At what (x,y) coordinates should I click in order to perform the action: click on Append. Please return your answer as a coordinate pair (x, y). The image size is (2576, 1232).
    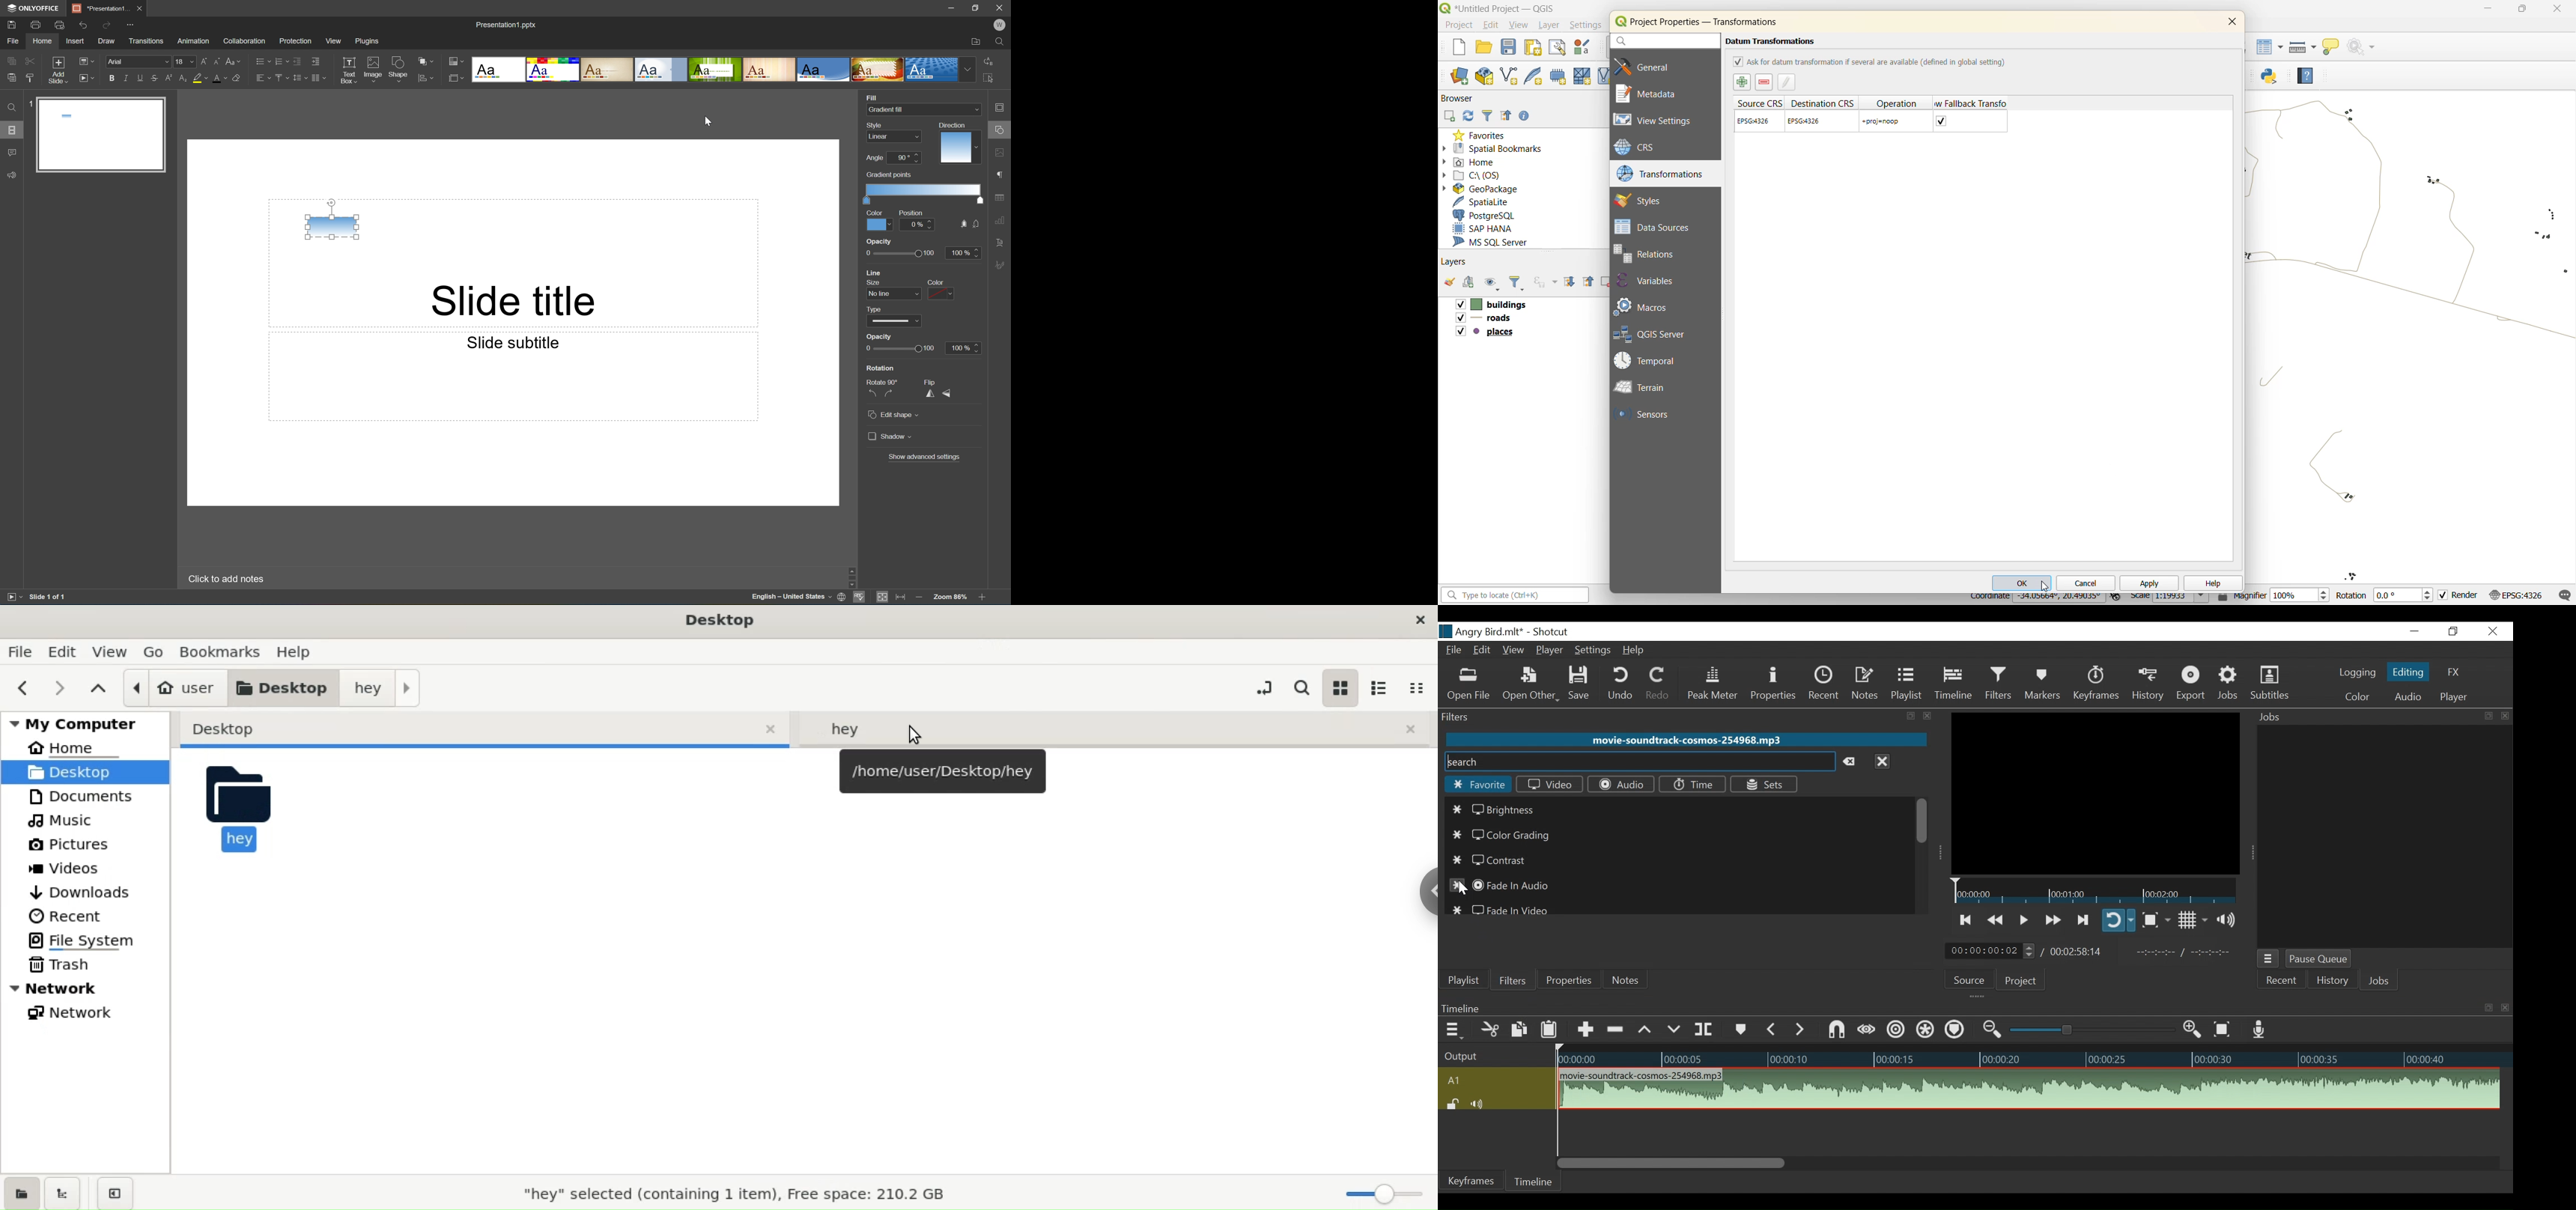
    Looking at the image, I should click on (1585, 1028).